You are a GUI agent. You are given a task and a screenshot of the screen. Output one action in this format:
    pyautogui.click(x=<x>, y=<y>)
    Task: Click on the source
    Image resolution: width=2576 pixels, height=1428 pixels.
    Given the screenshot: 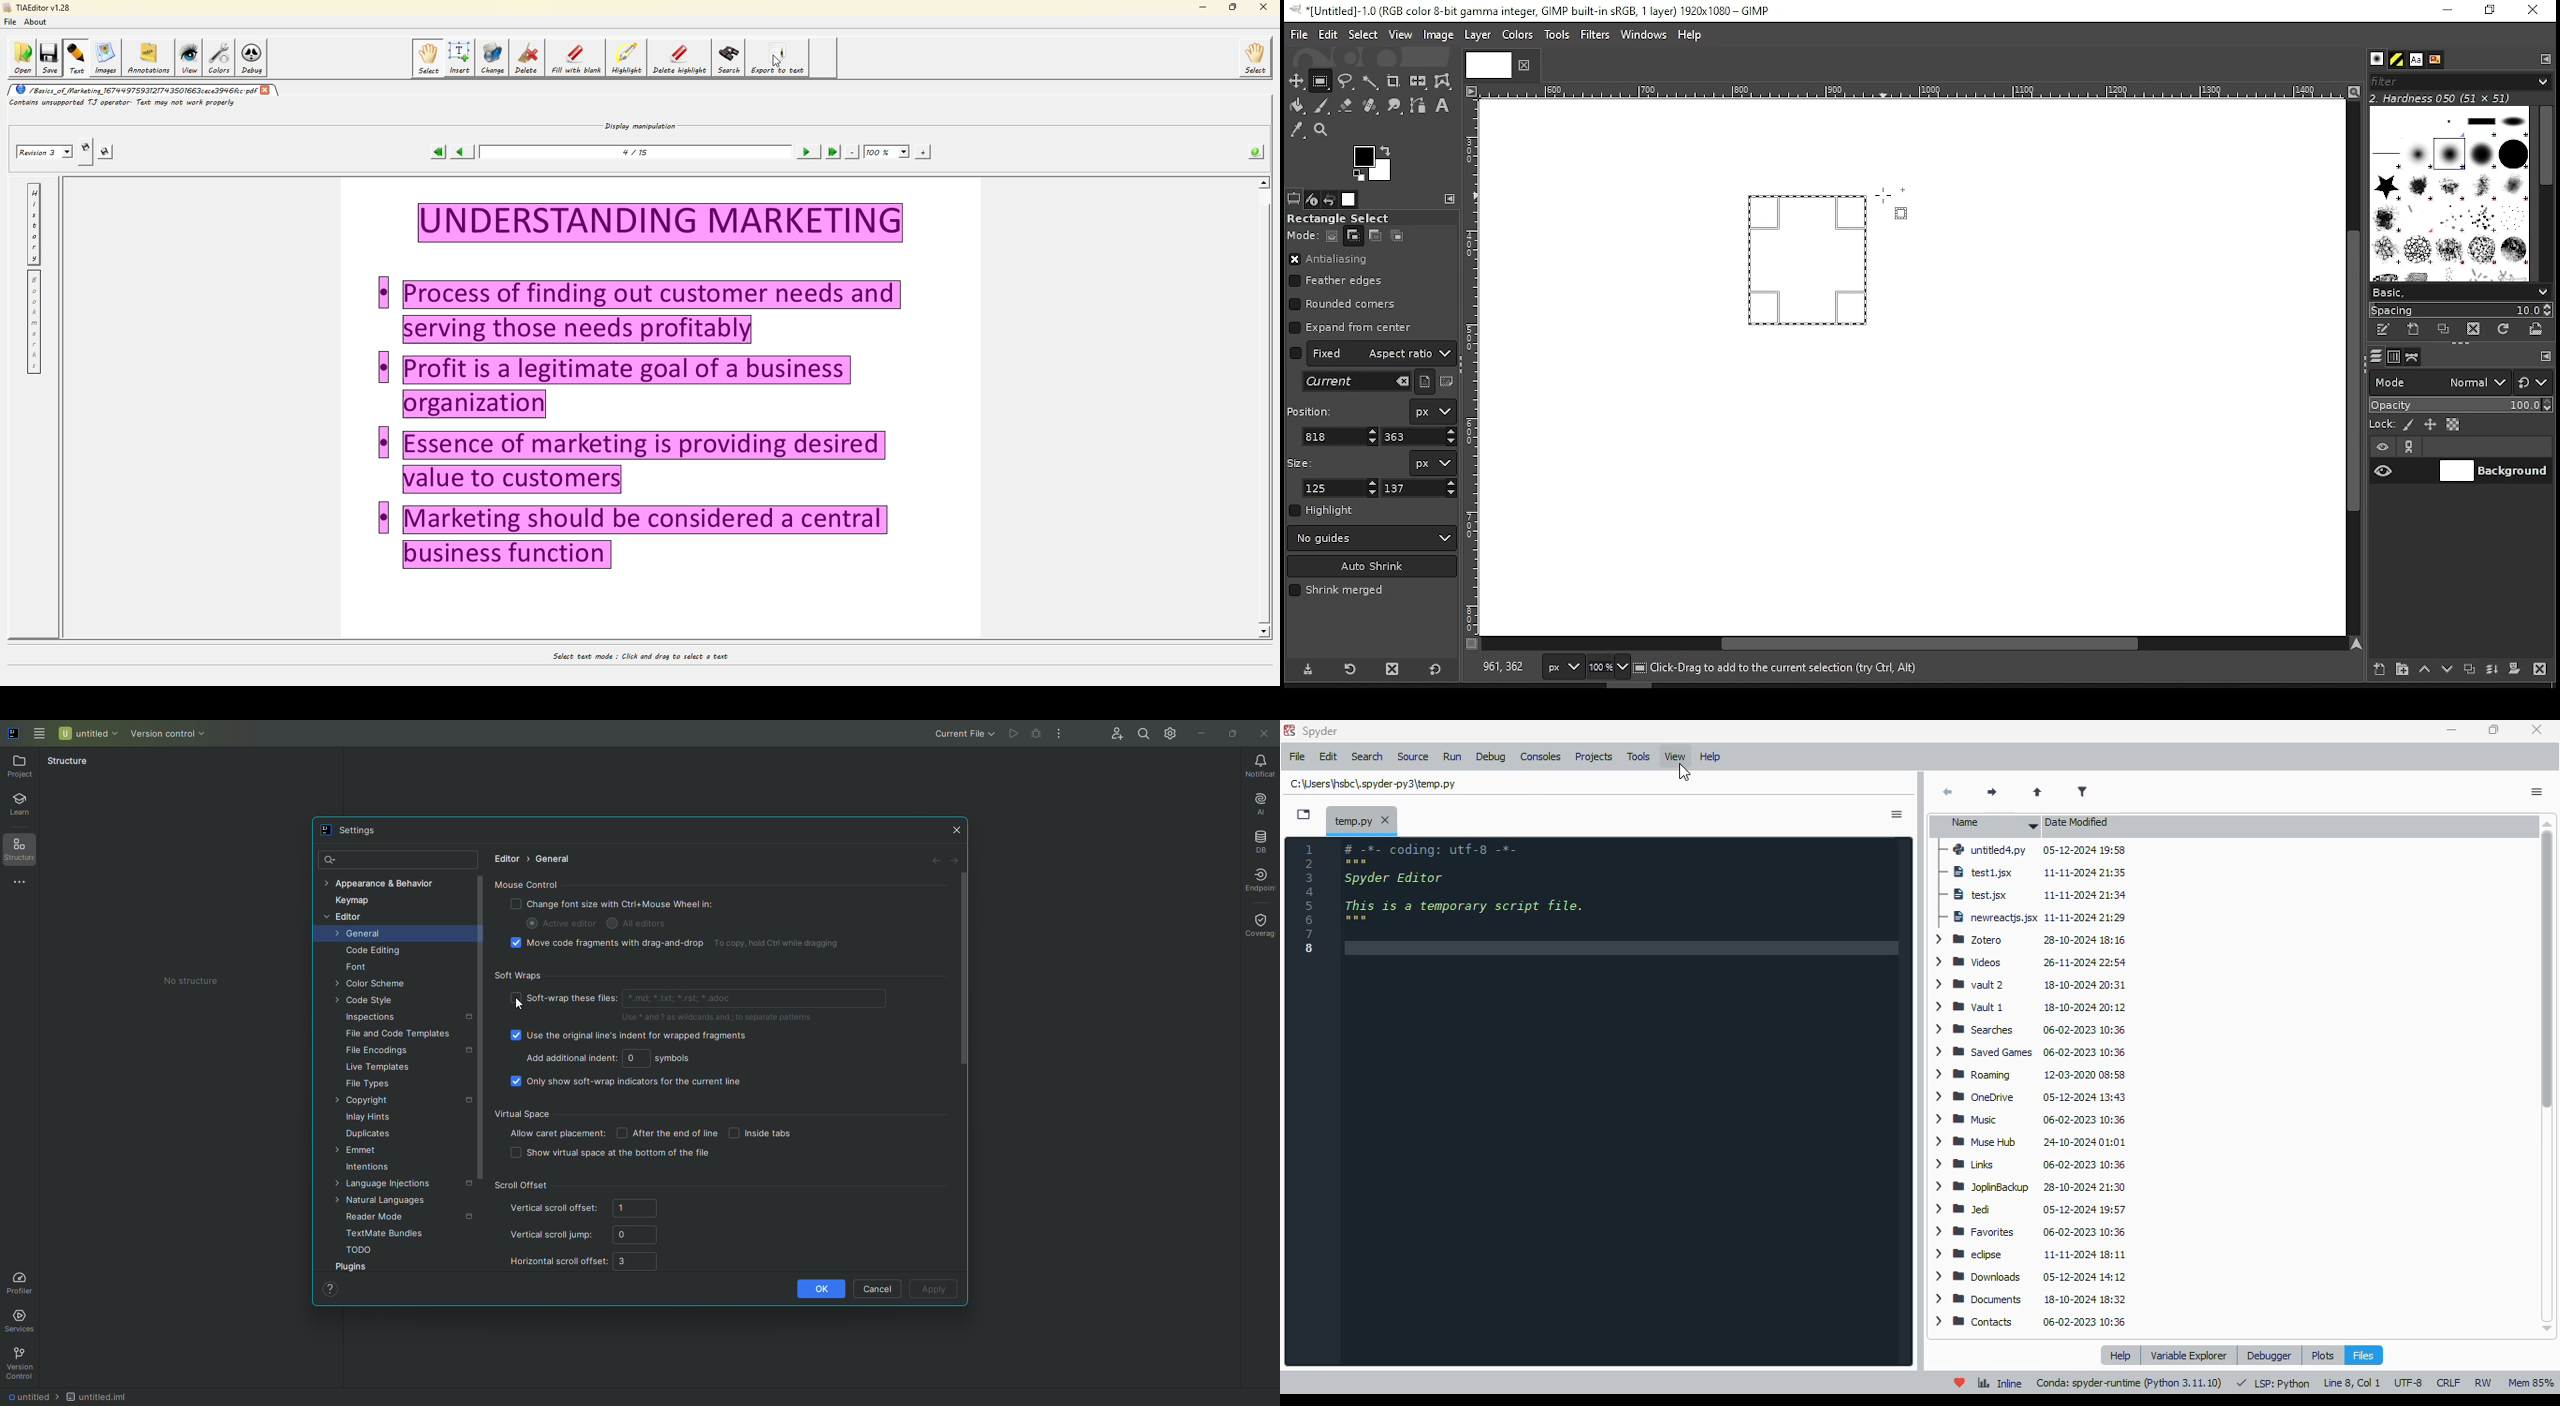 What is the action you would take?
    pyautogui.click(x=1414, y=757)
    